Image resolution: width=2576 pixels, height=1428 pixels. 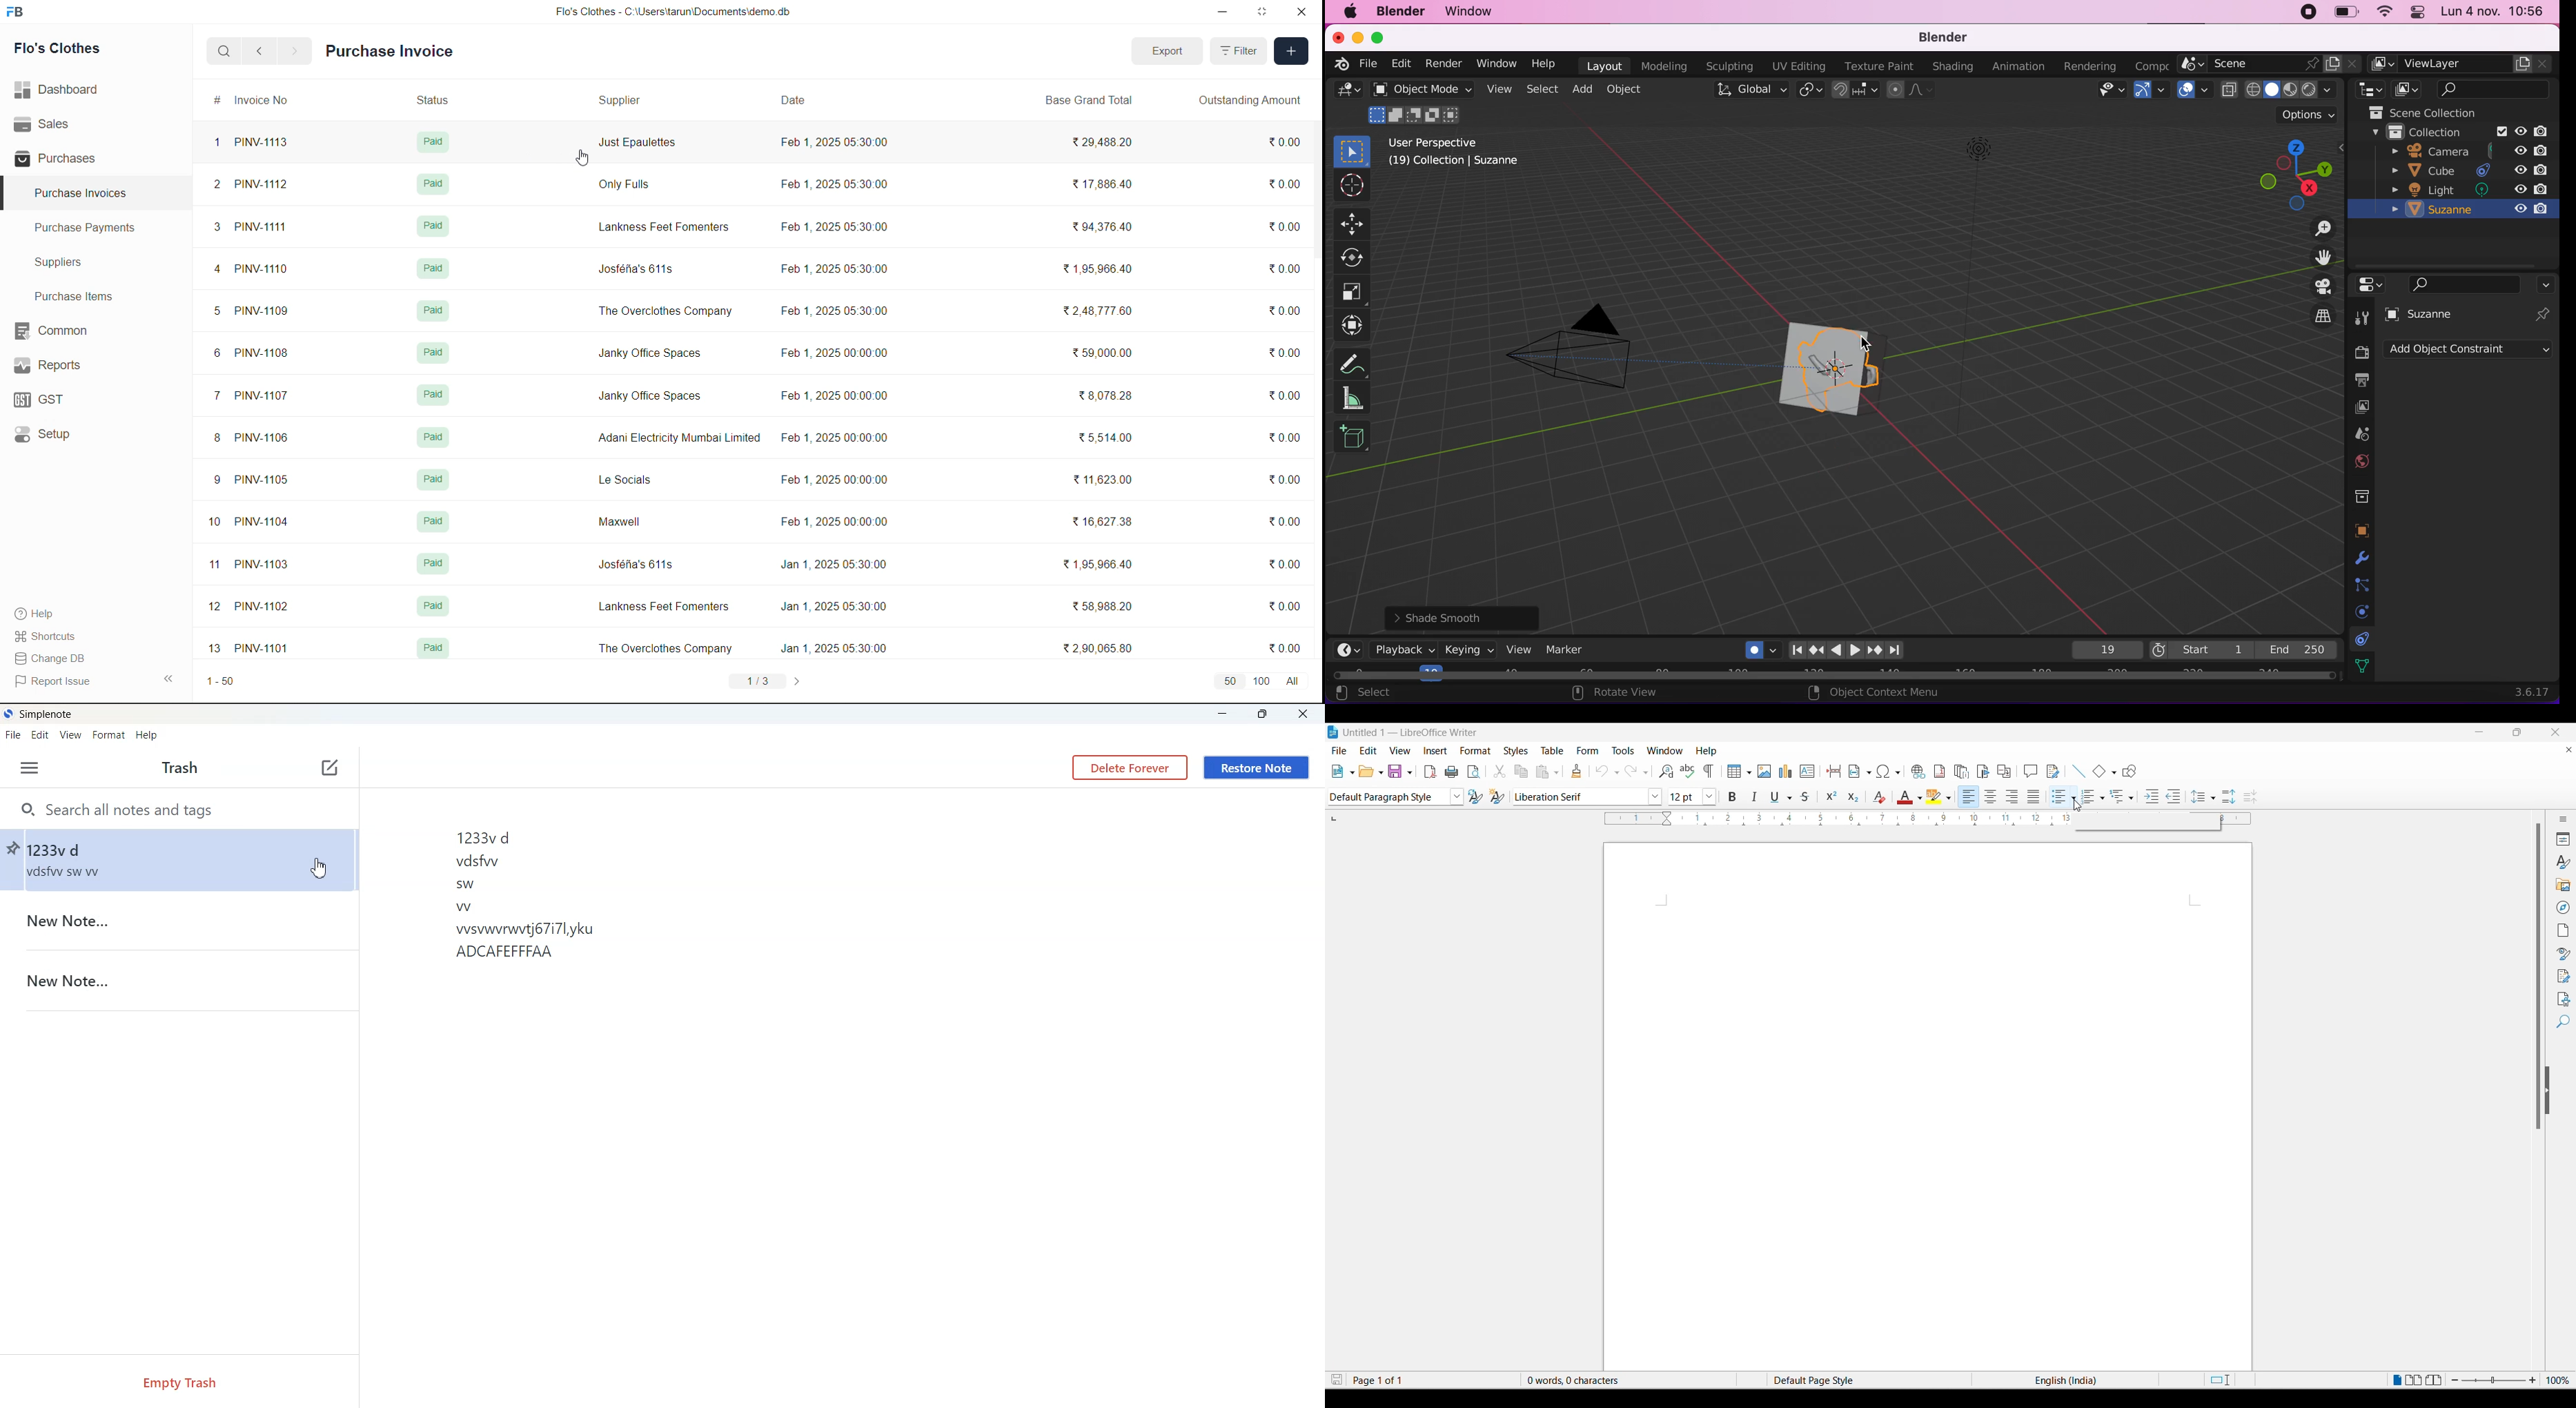 I want to click on underline, so click(x=1783, y=795).